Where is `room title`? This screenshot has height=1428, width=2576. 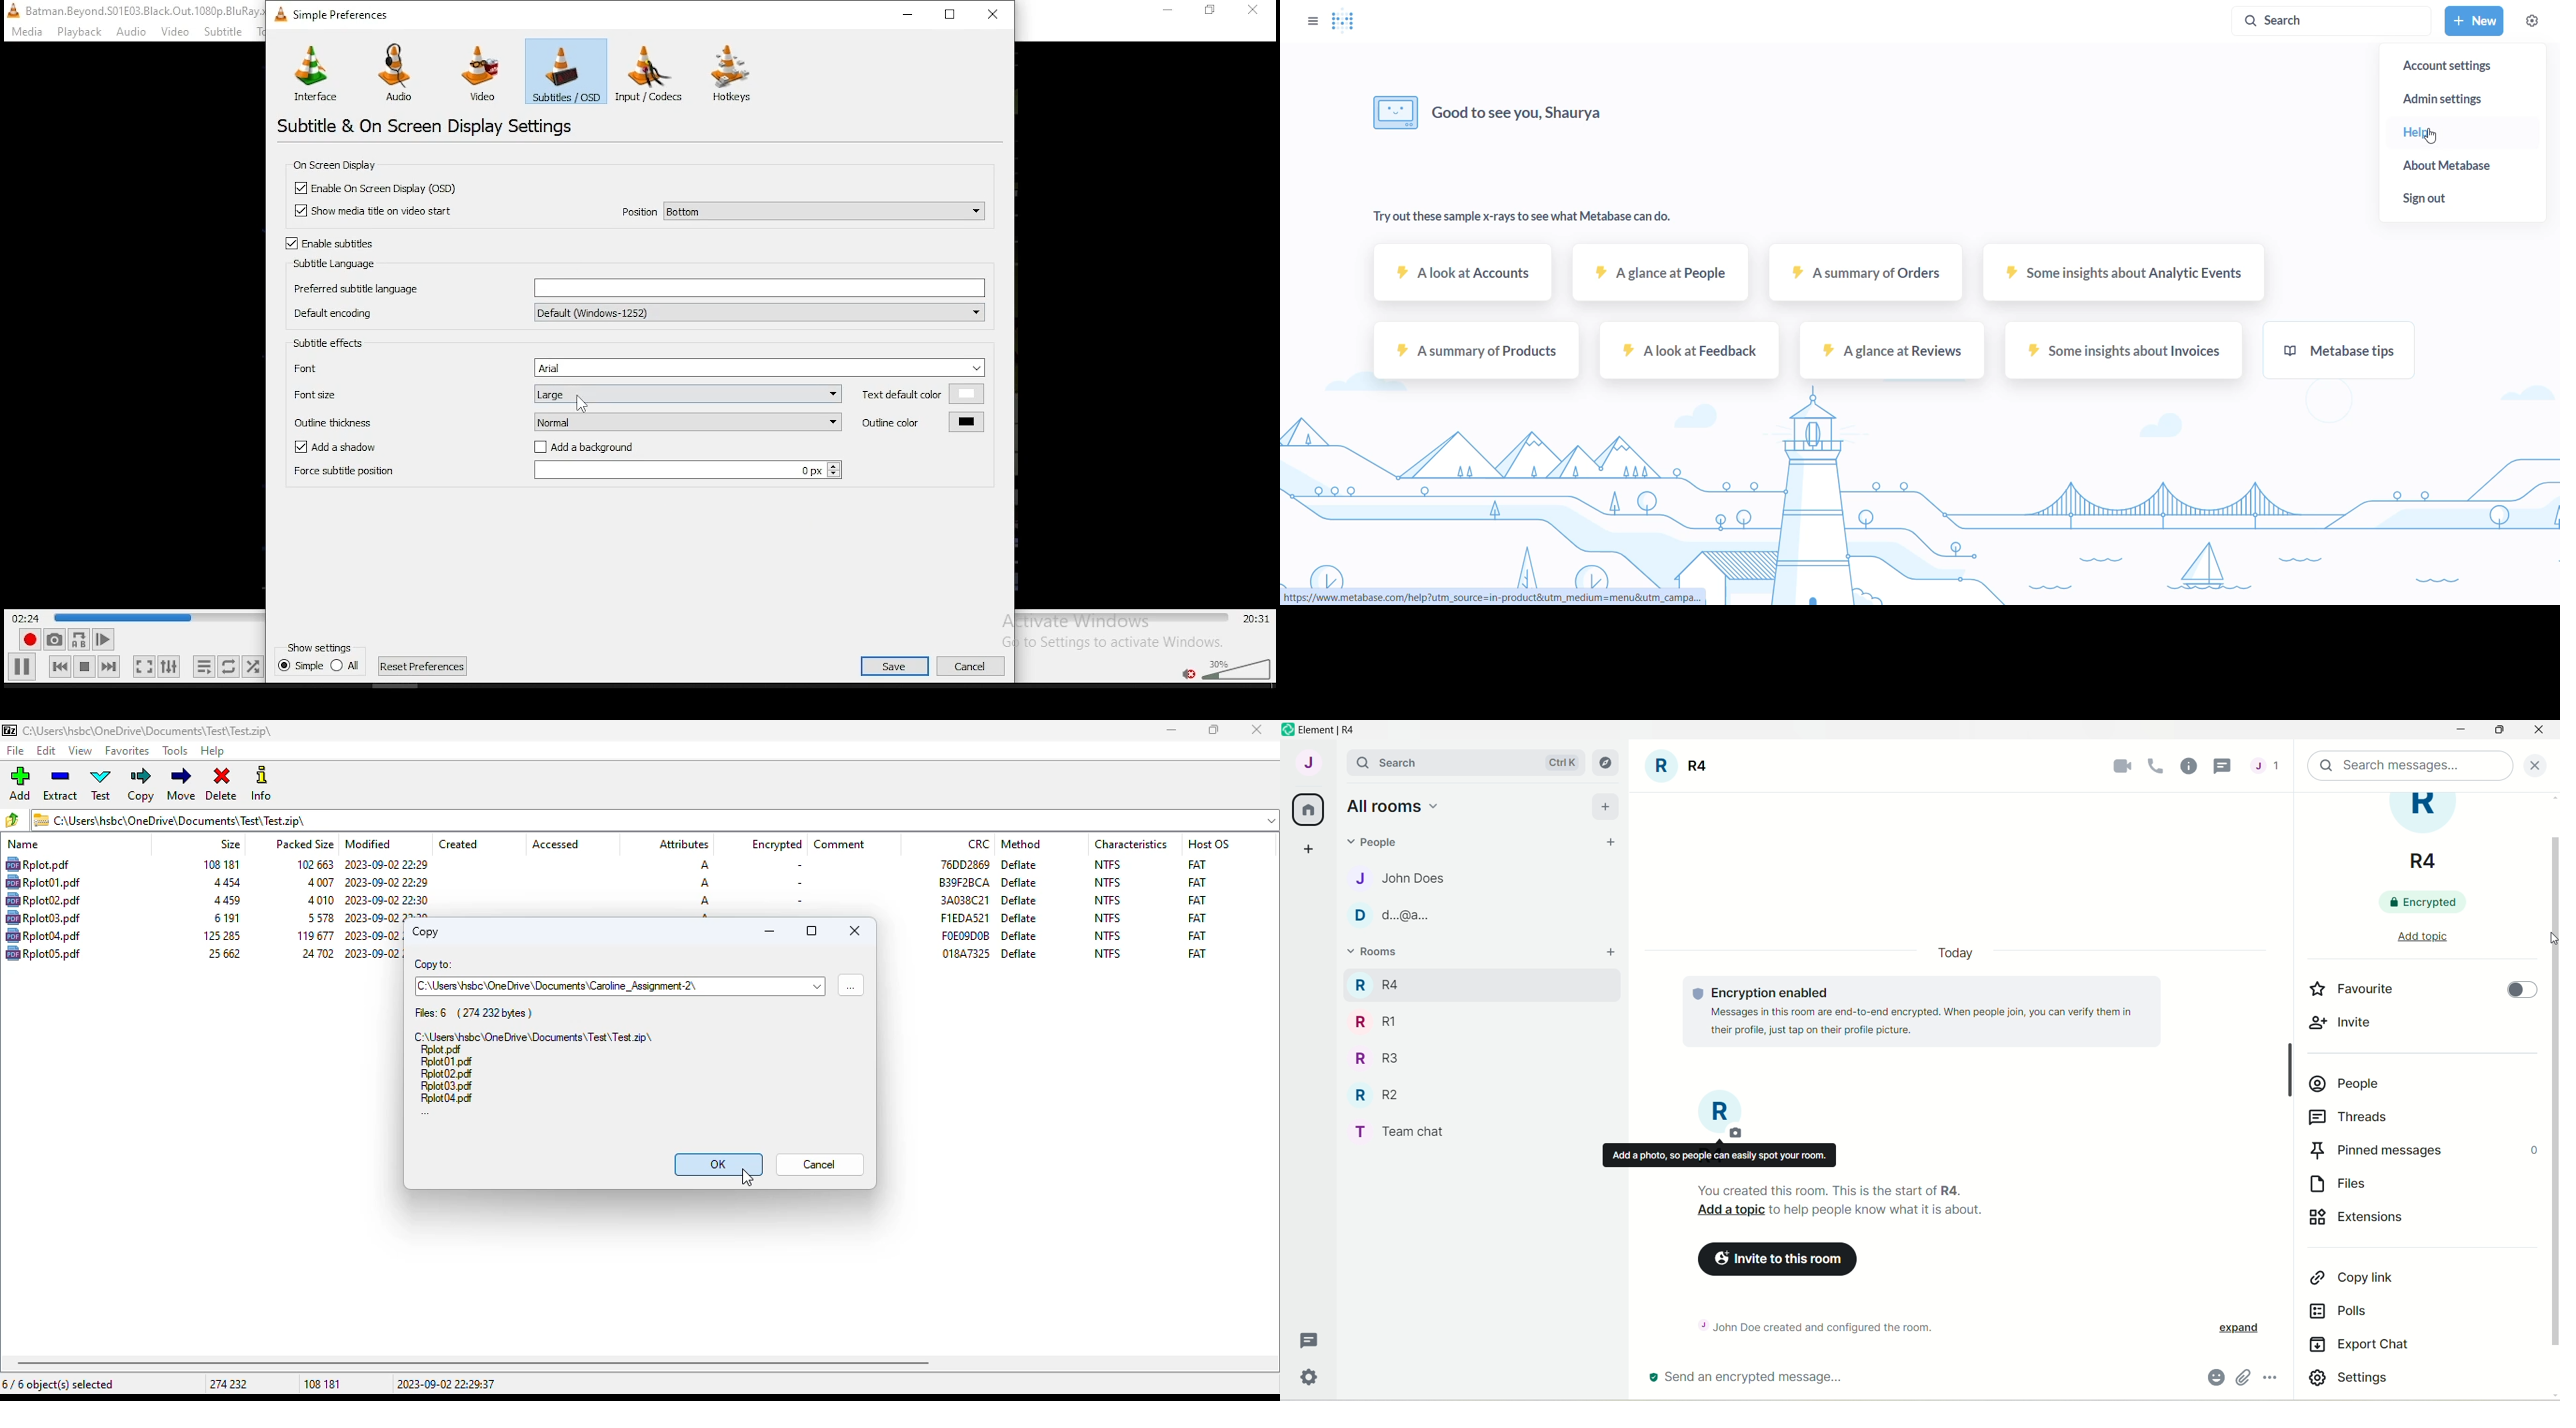
room title is located at coordinates (1679, 768).